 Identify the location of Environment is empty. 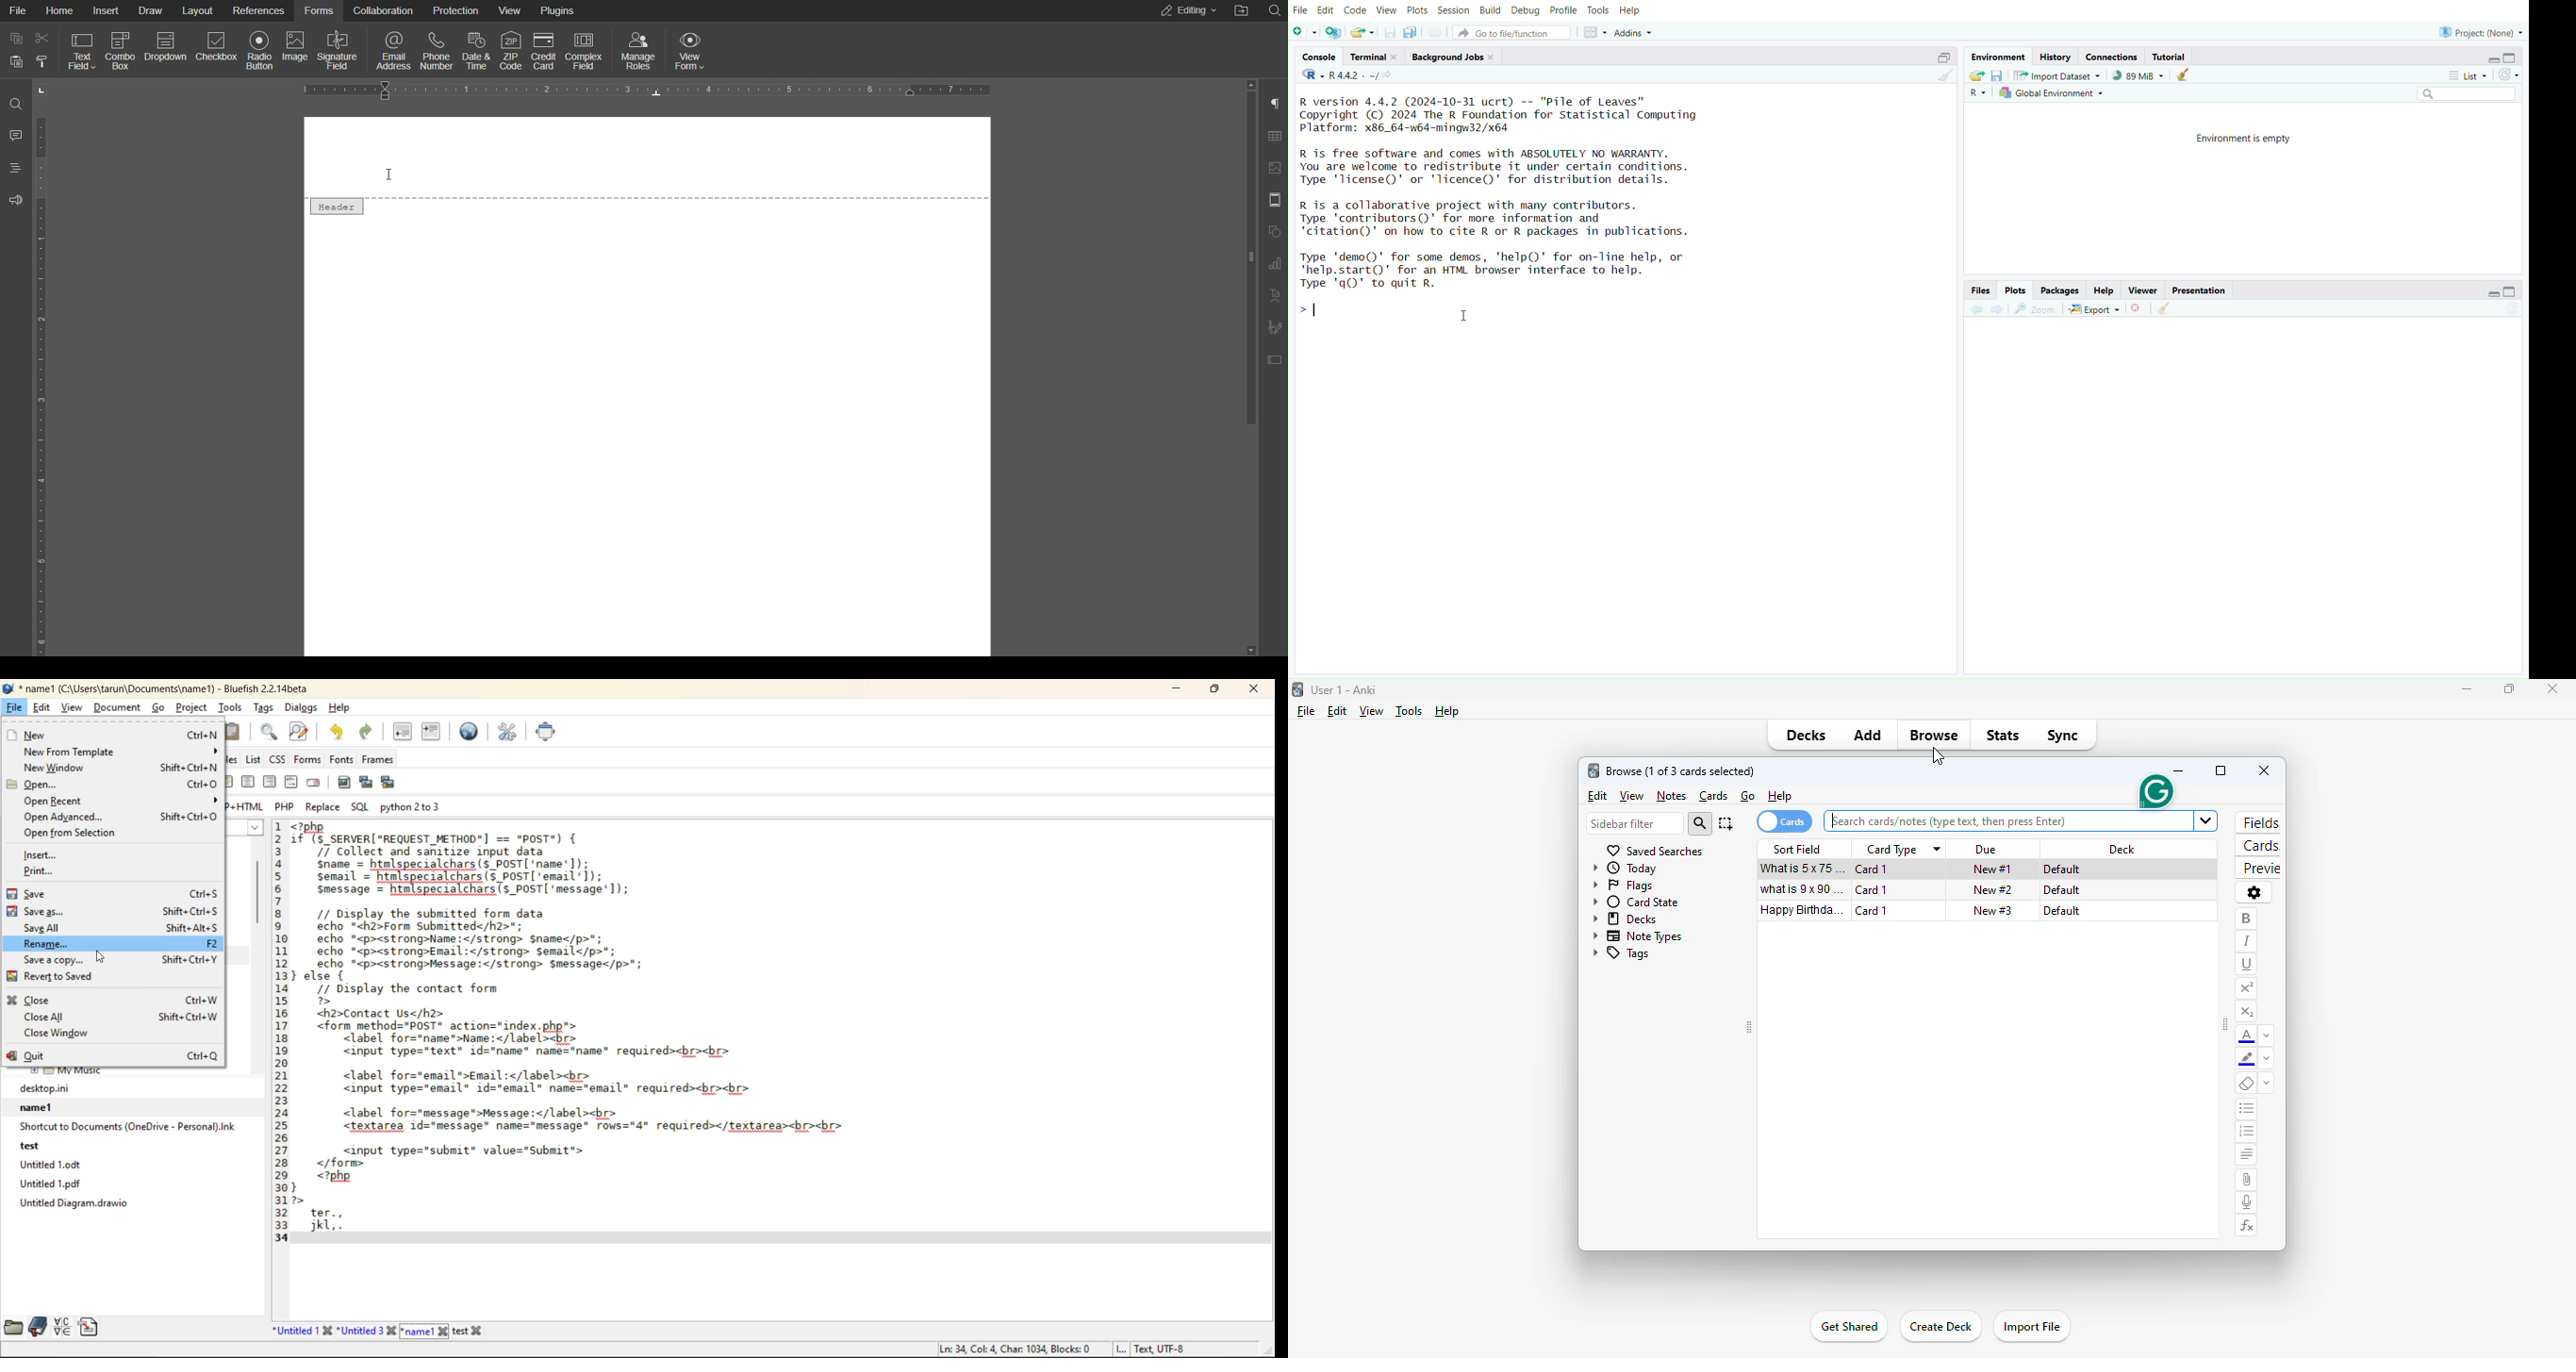
(2240, 136).